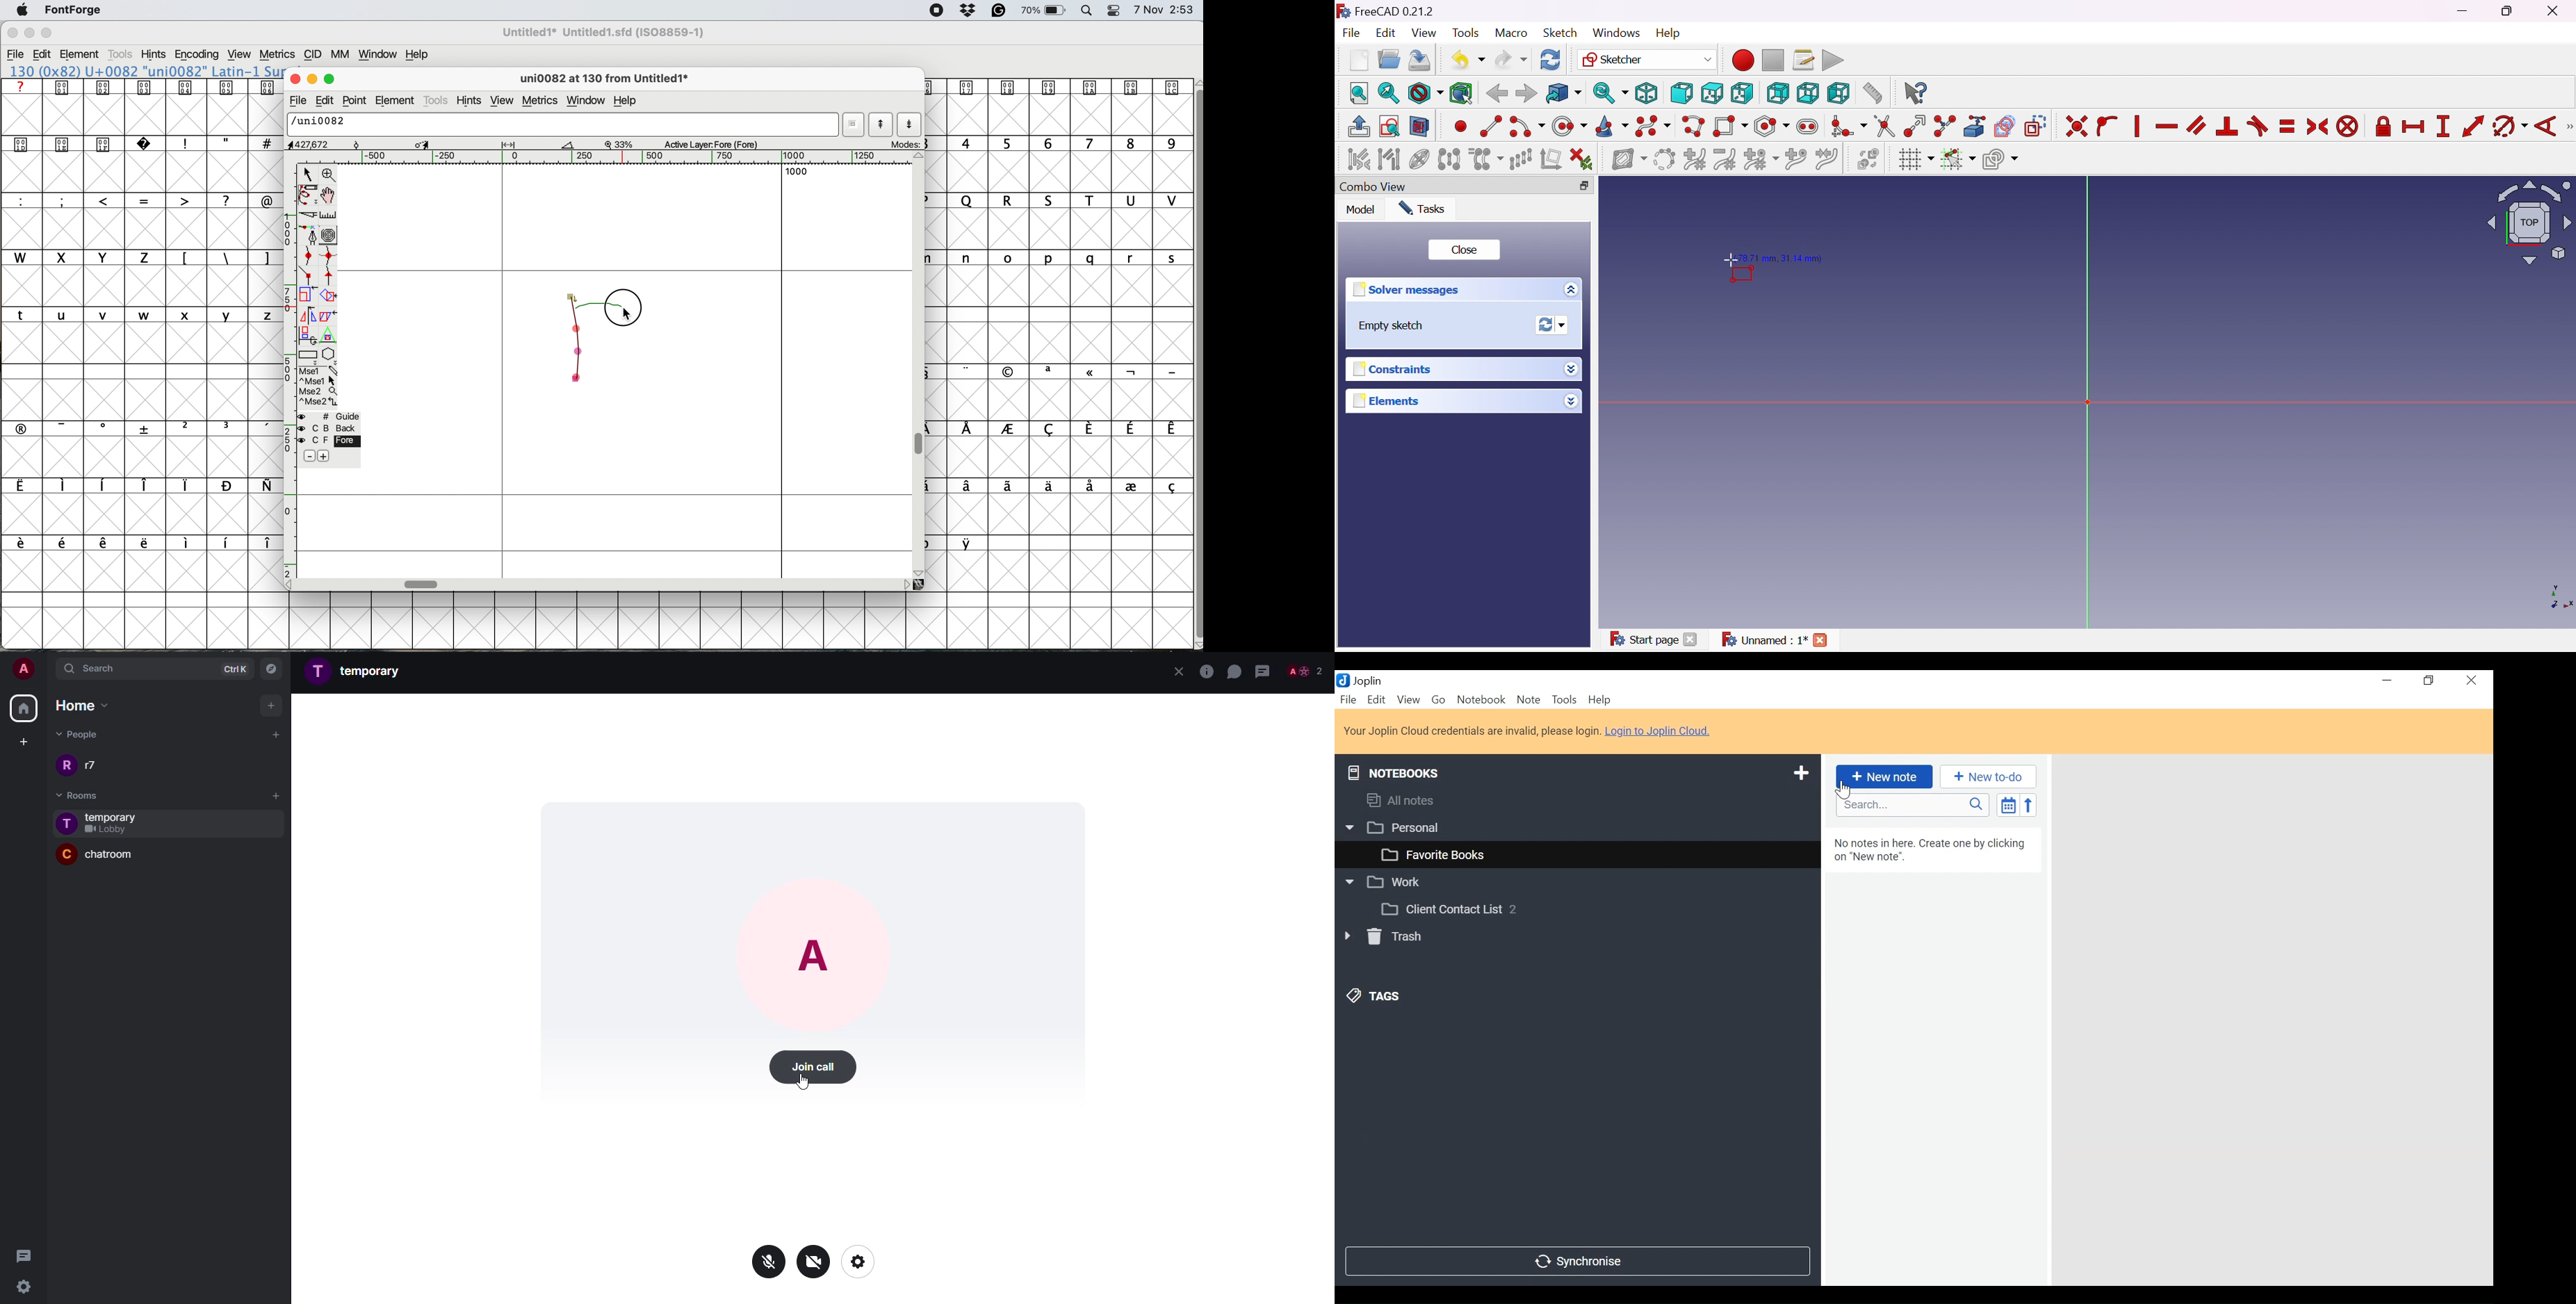  What do you see at coordinates (1552, 60) in the screenshot?
I see `Refresh` at bounding box center [1552, 60].